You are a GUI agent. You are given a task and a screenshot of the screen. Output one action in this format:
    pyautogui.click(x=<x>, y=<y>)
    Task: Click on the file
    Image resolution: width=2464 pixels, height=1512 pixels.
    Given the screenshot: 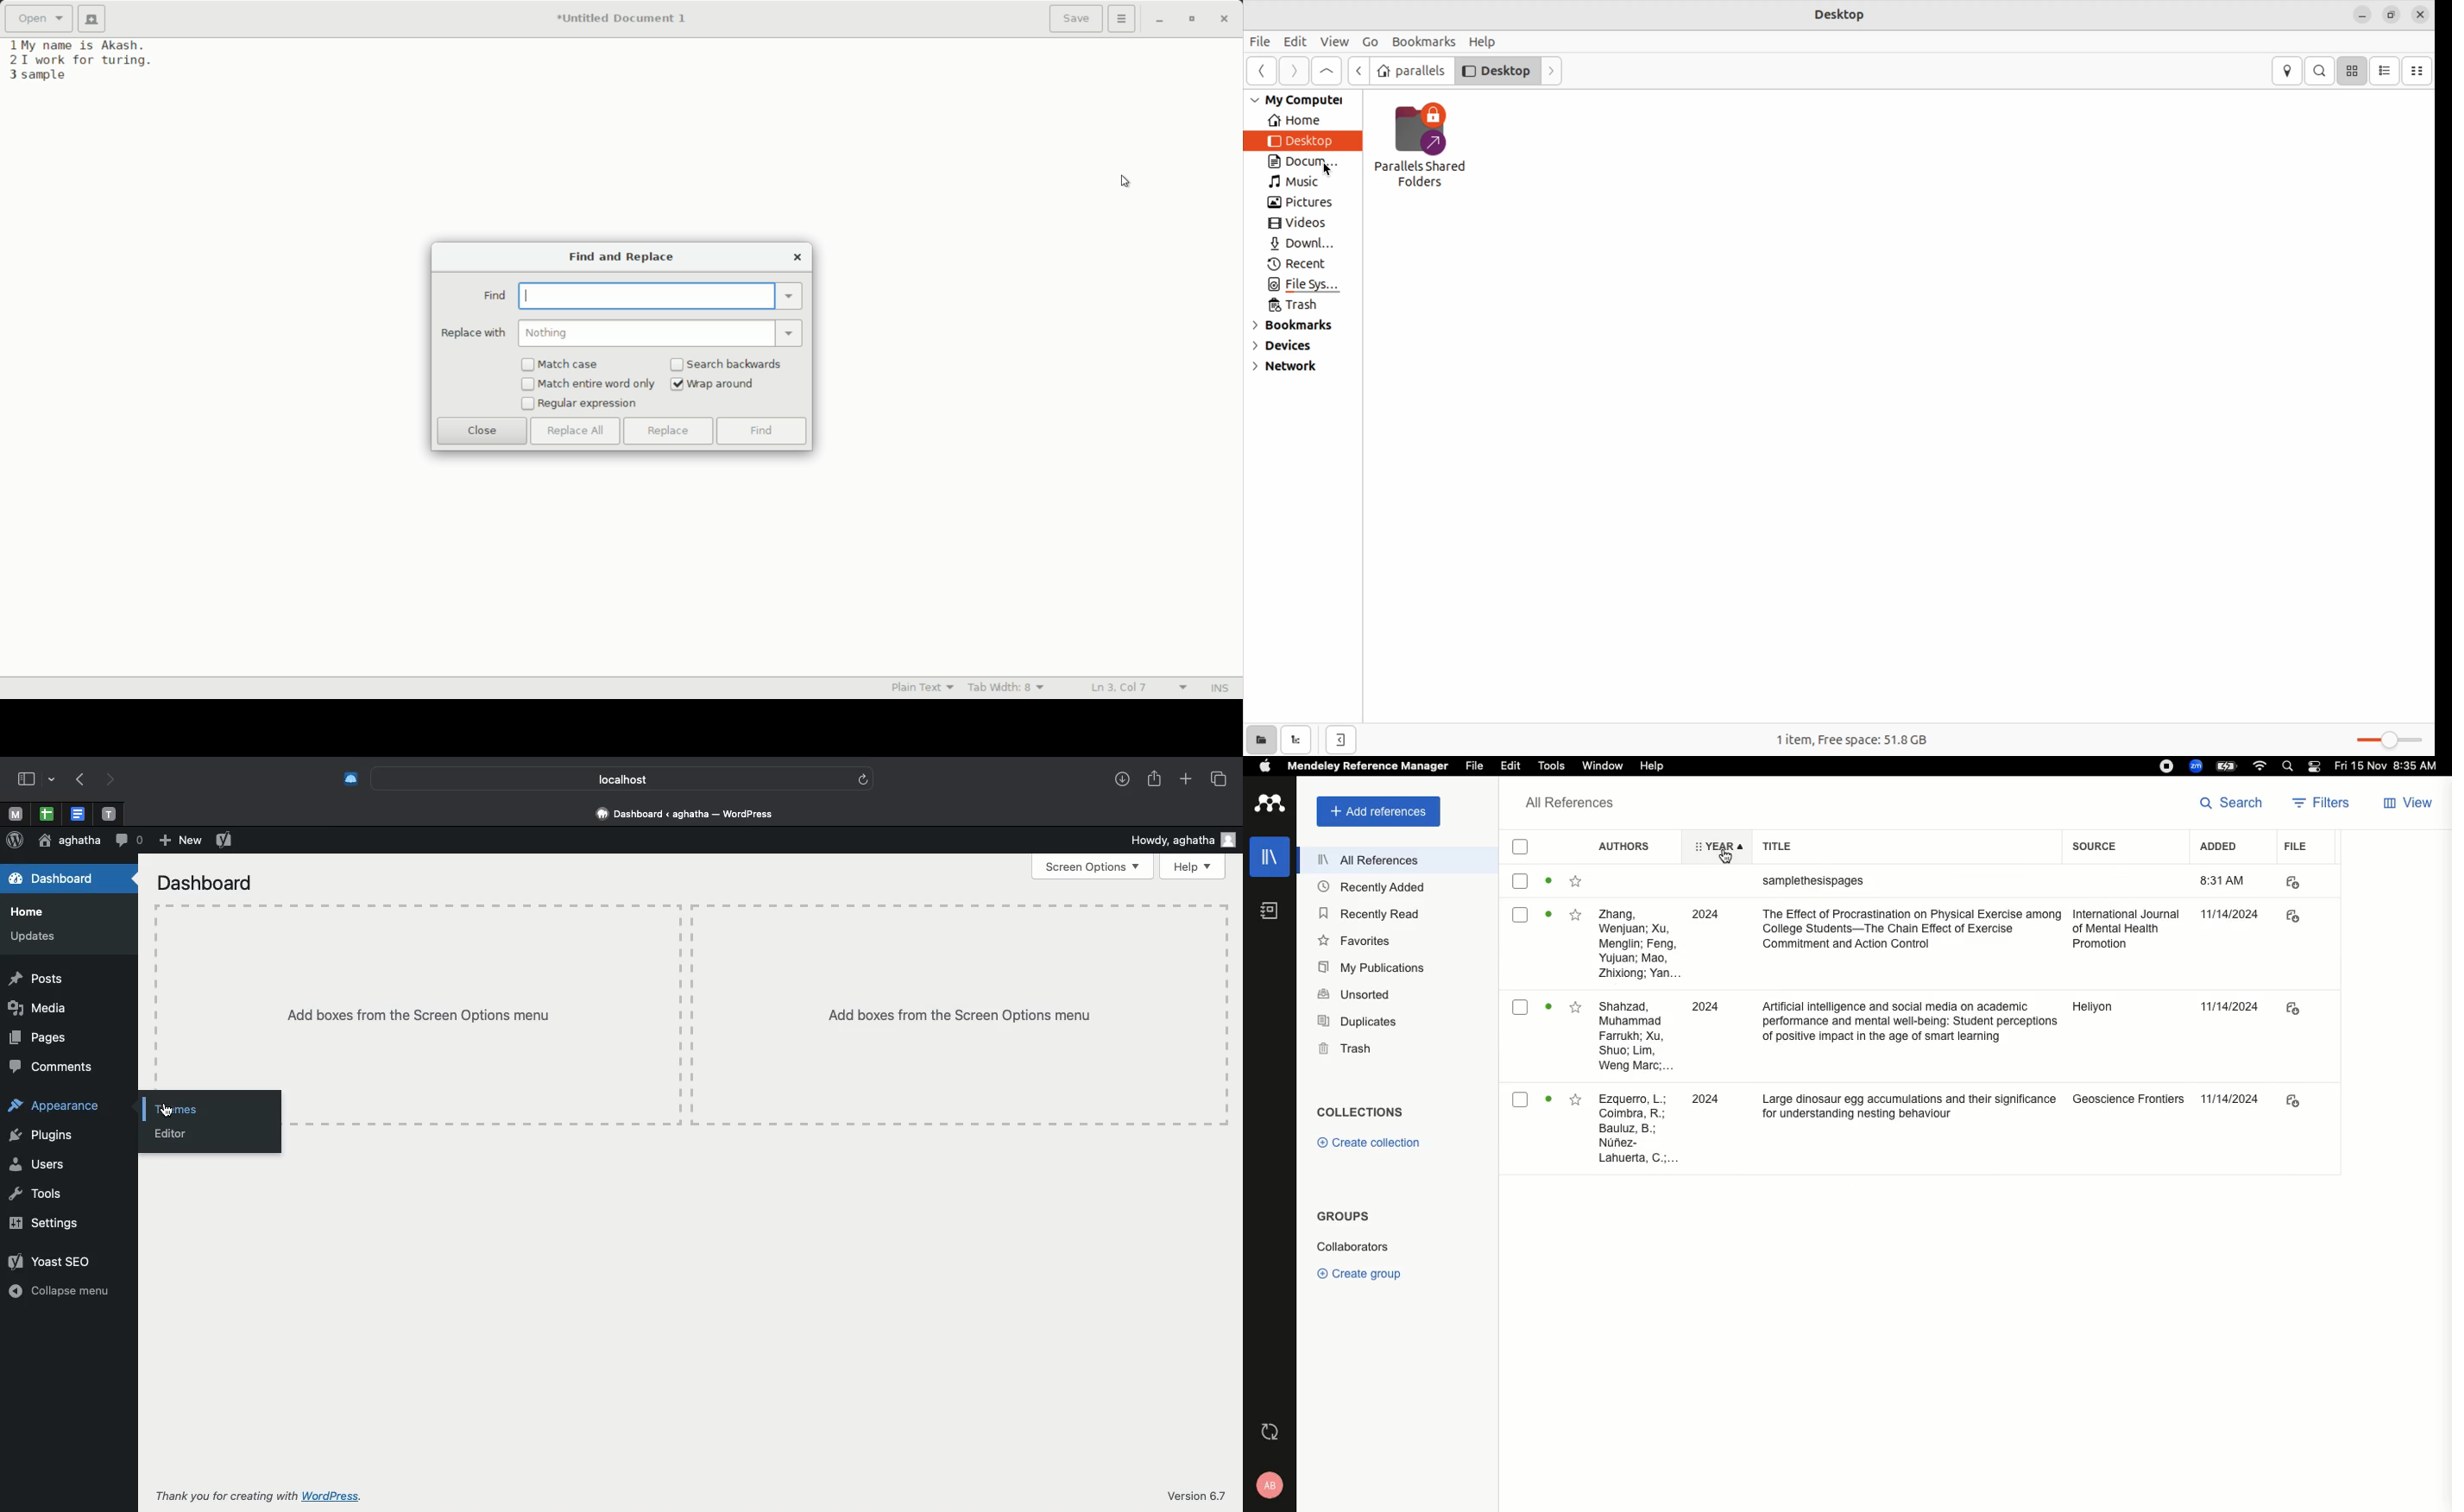 What is the action you would take?
    pyautogui.click(x=2297, y=918)
    